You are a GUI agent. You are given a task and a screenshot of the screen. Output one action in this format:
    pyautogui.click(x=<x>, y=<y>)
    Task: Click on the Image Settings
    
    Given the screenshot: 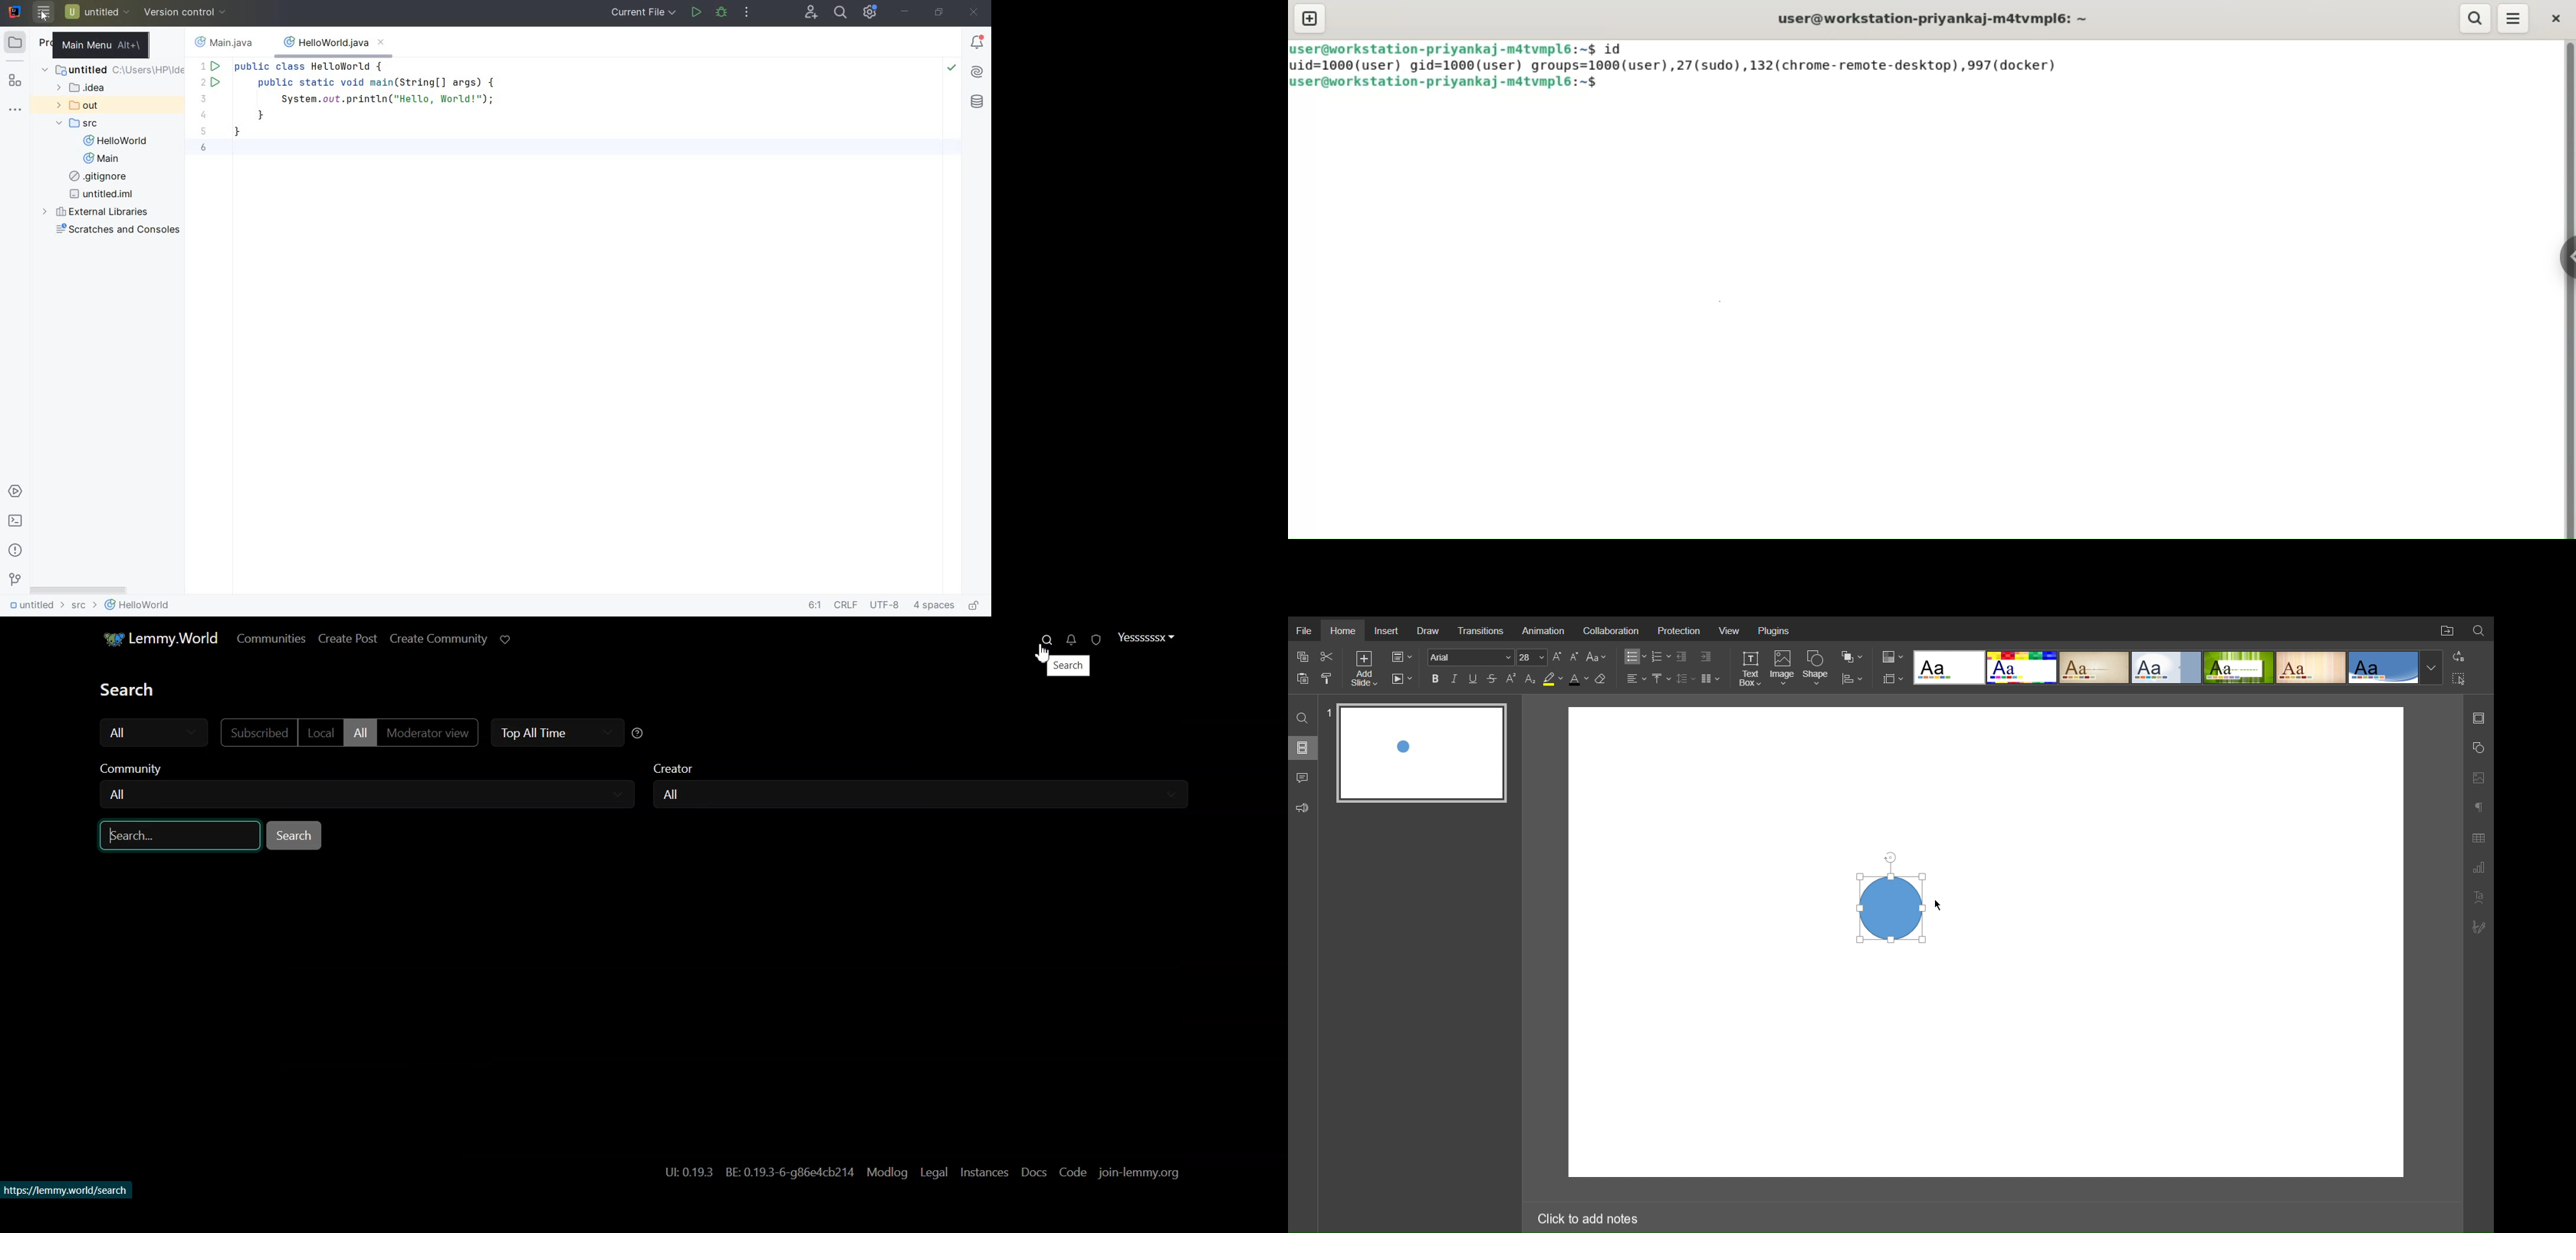 What is the action you would take?
    pyautogui.click(x=2478, y=776)
    